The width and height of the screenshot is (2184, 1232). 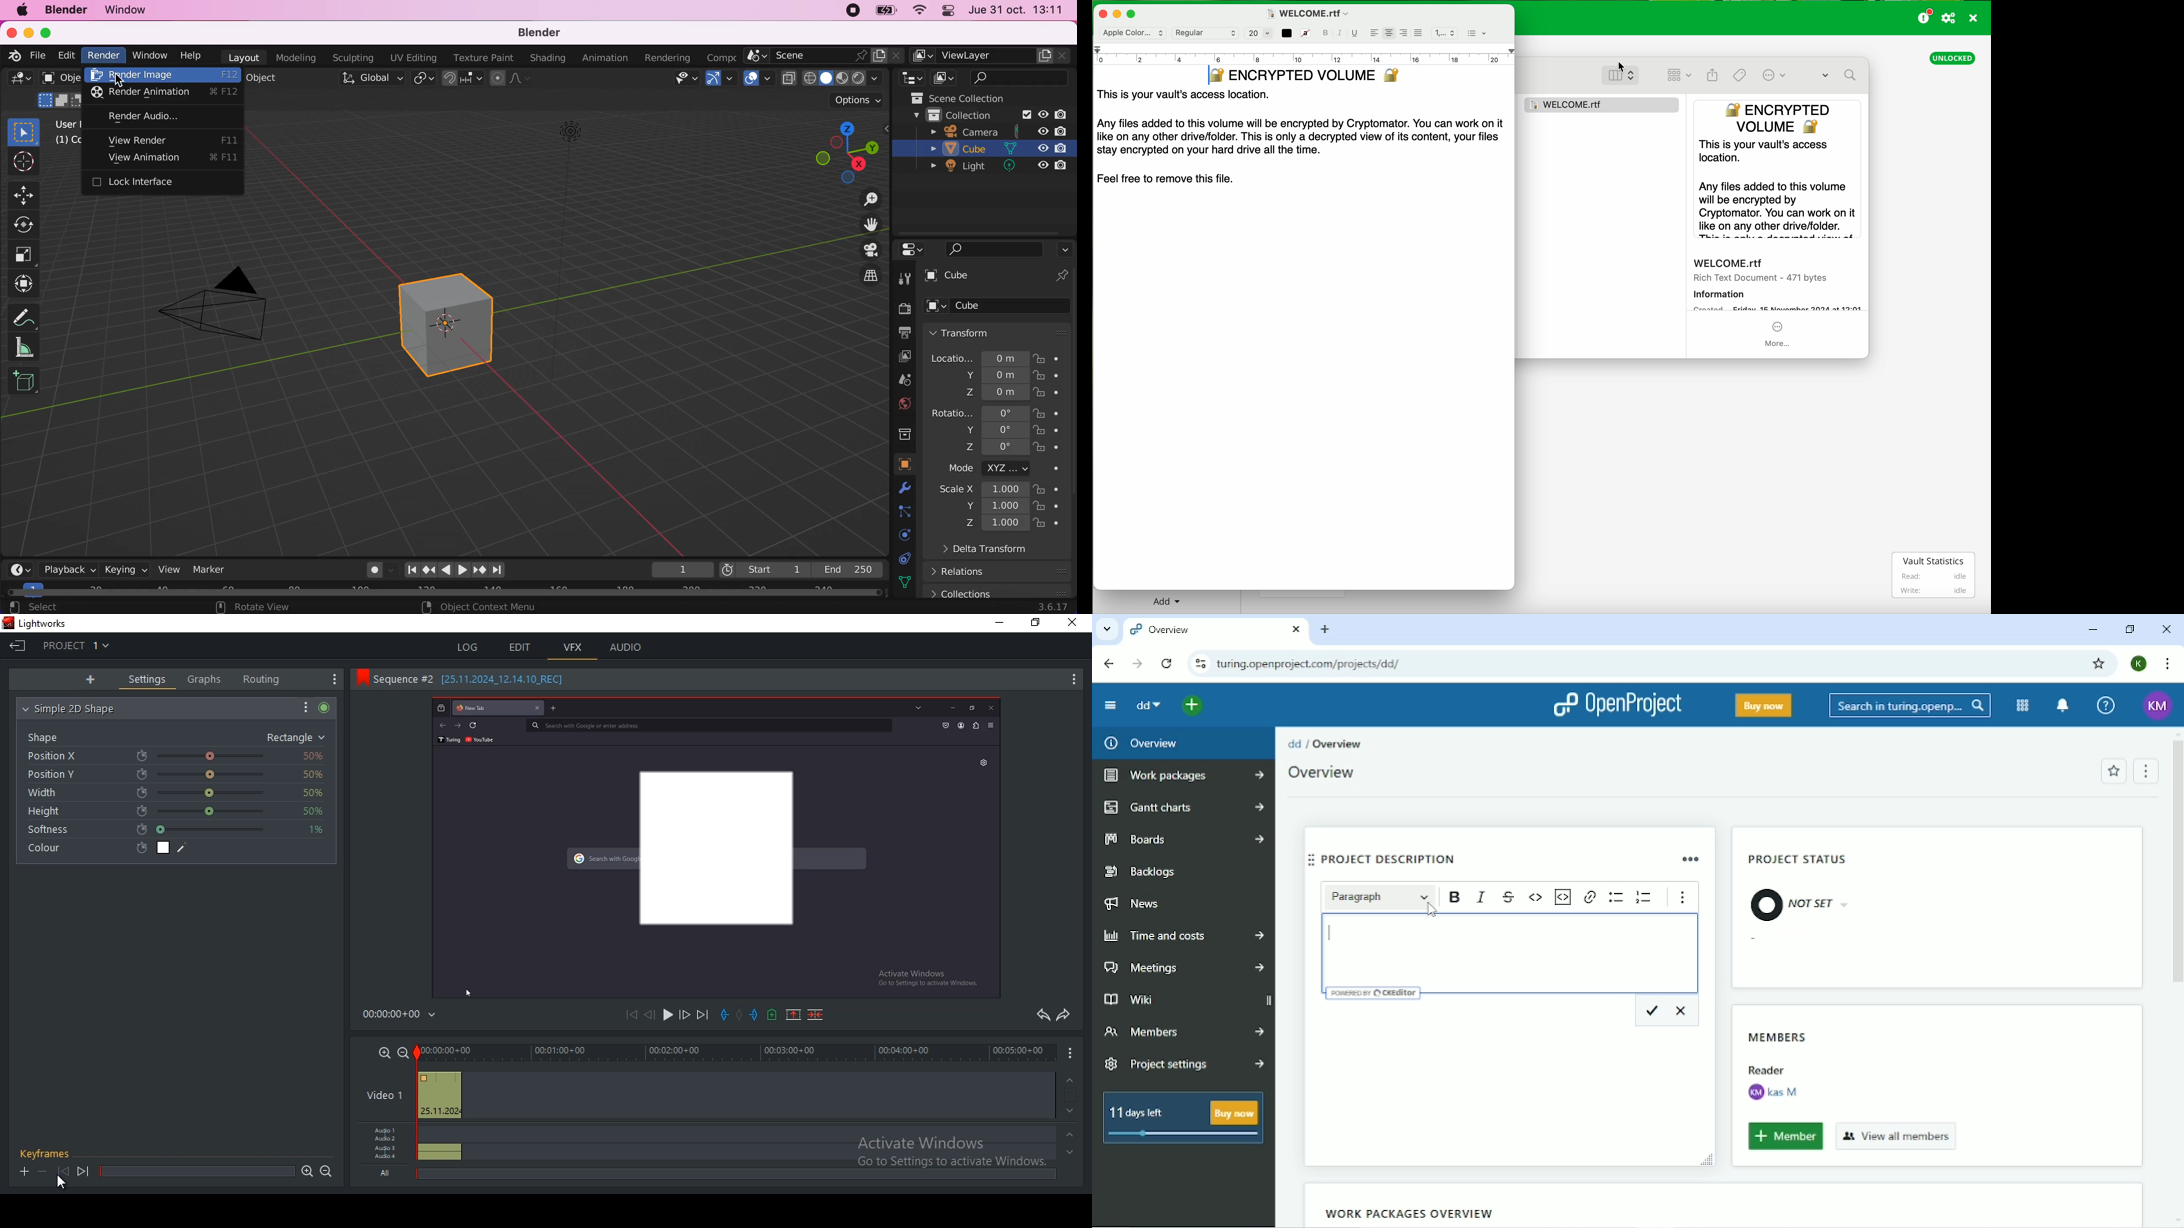 I want to click on transform , so click(x=1001, y=332).